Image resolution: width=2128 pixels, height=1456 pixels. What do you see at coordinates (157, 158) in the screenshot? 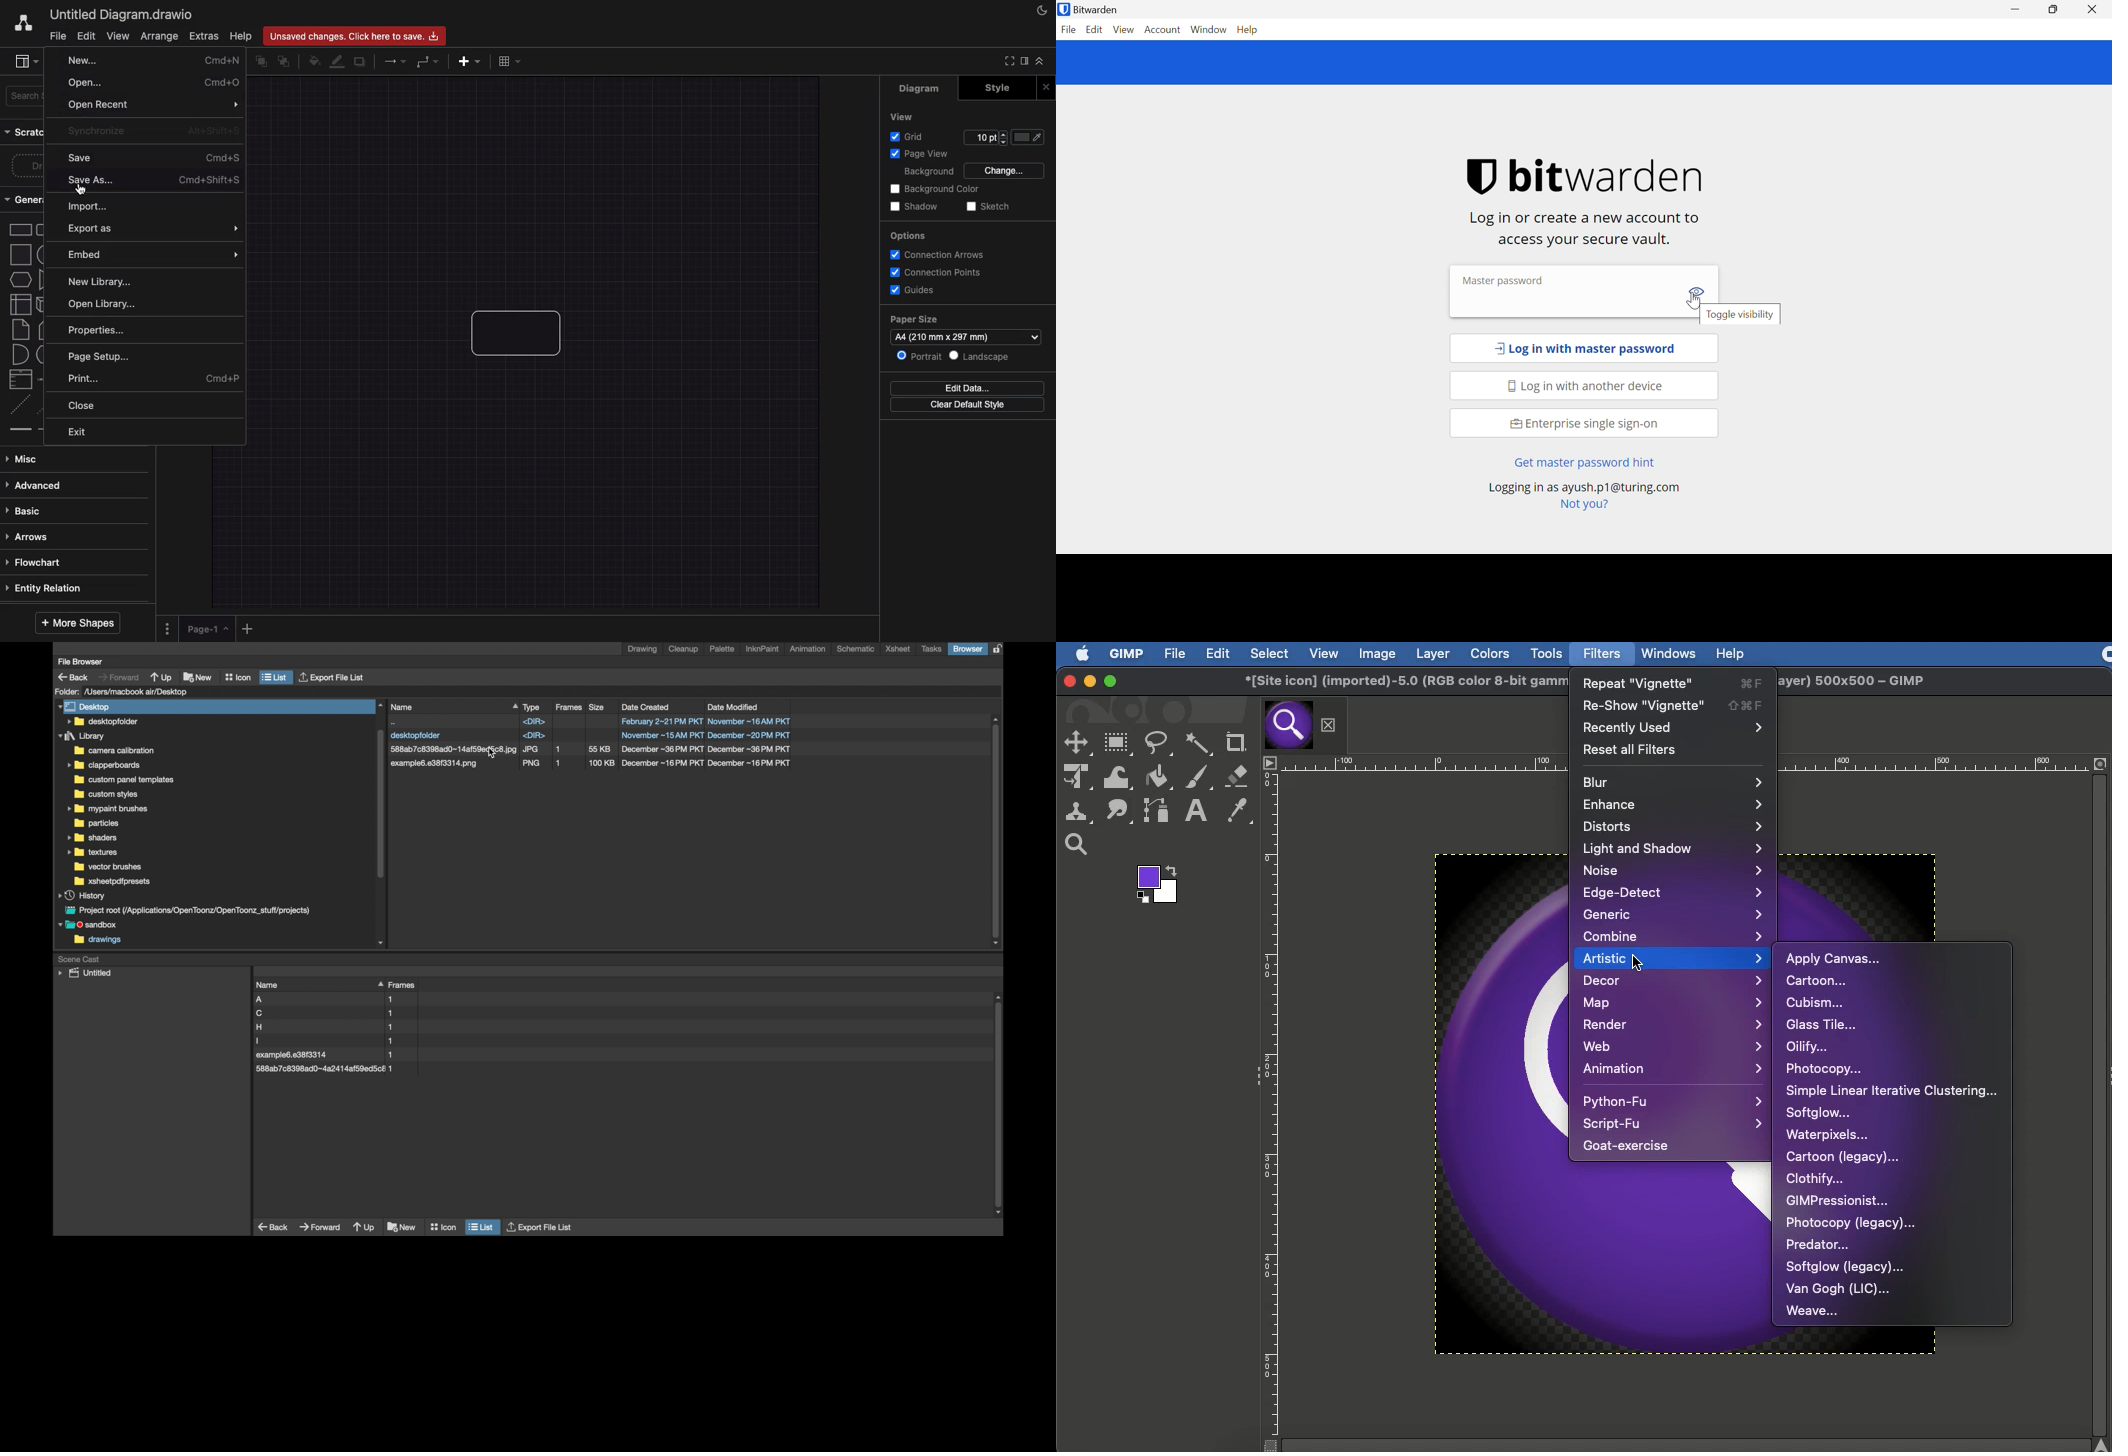
I see `Save` at bounding box center [157, 158].